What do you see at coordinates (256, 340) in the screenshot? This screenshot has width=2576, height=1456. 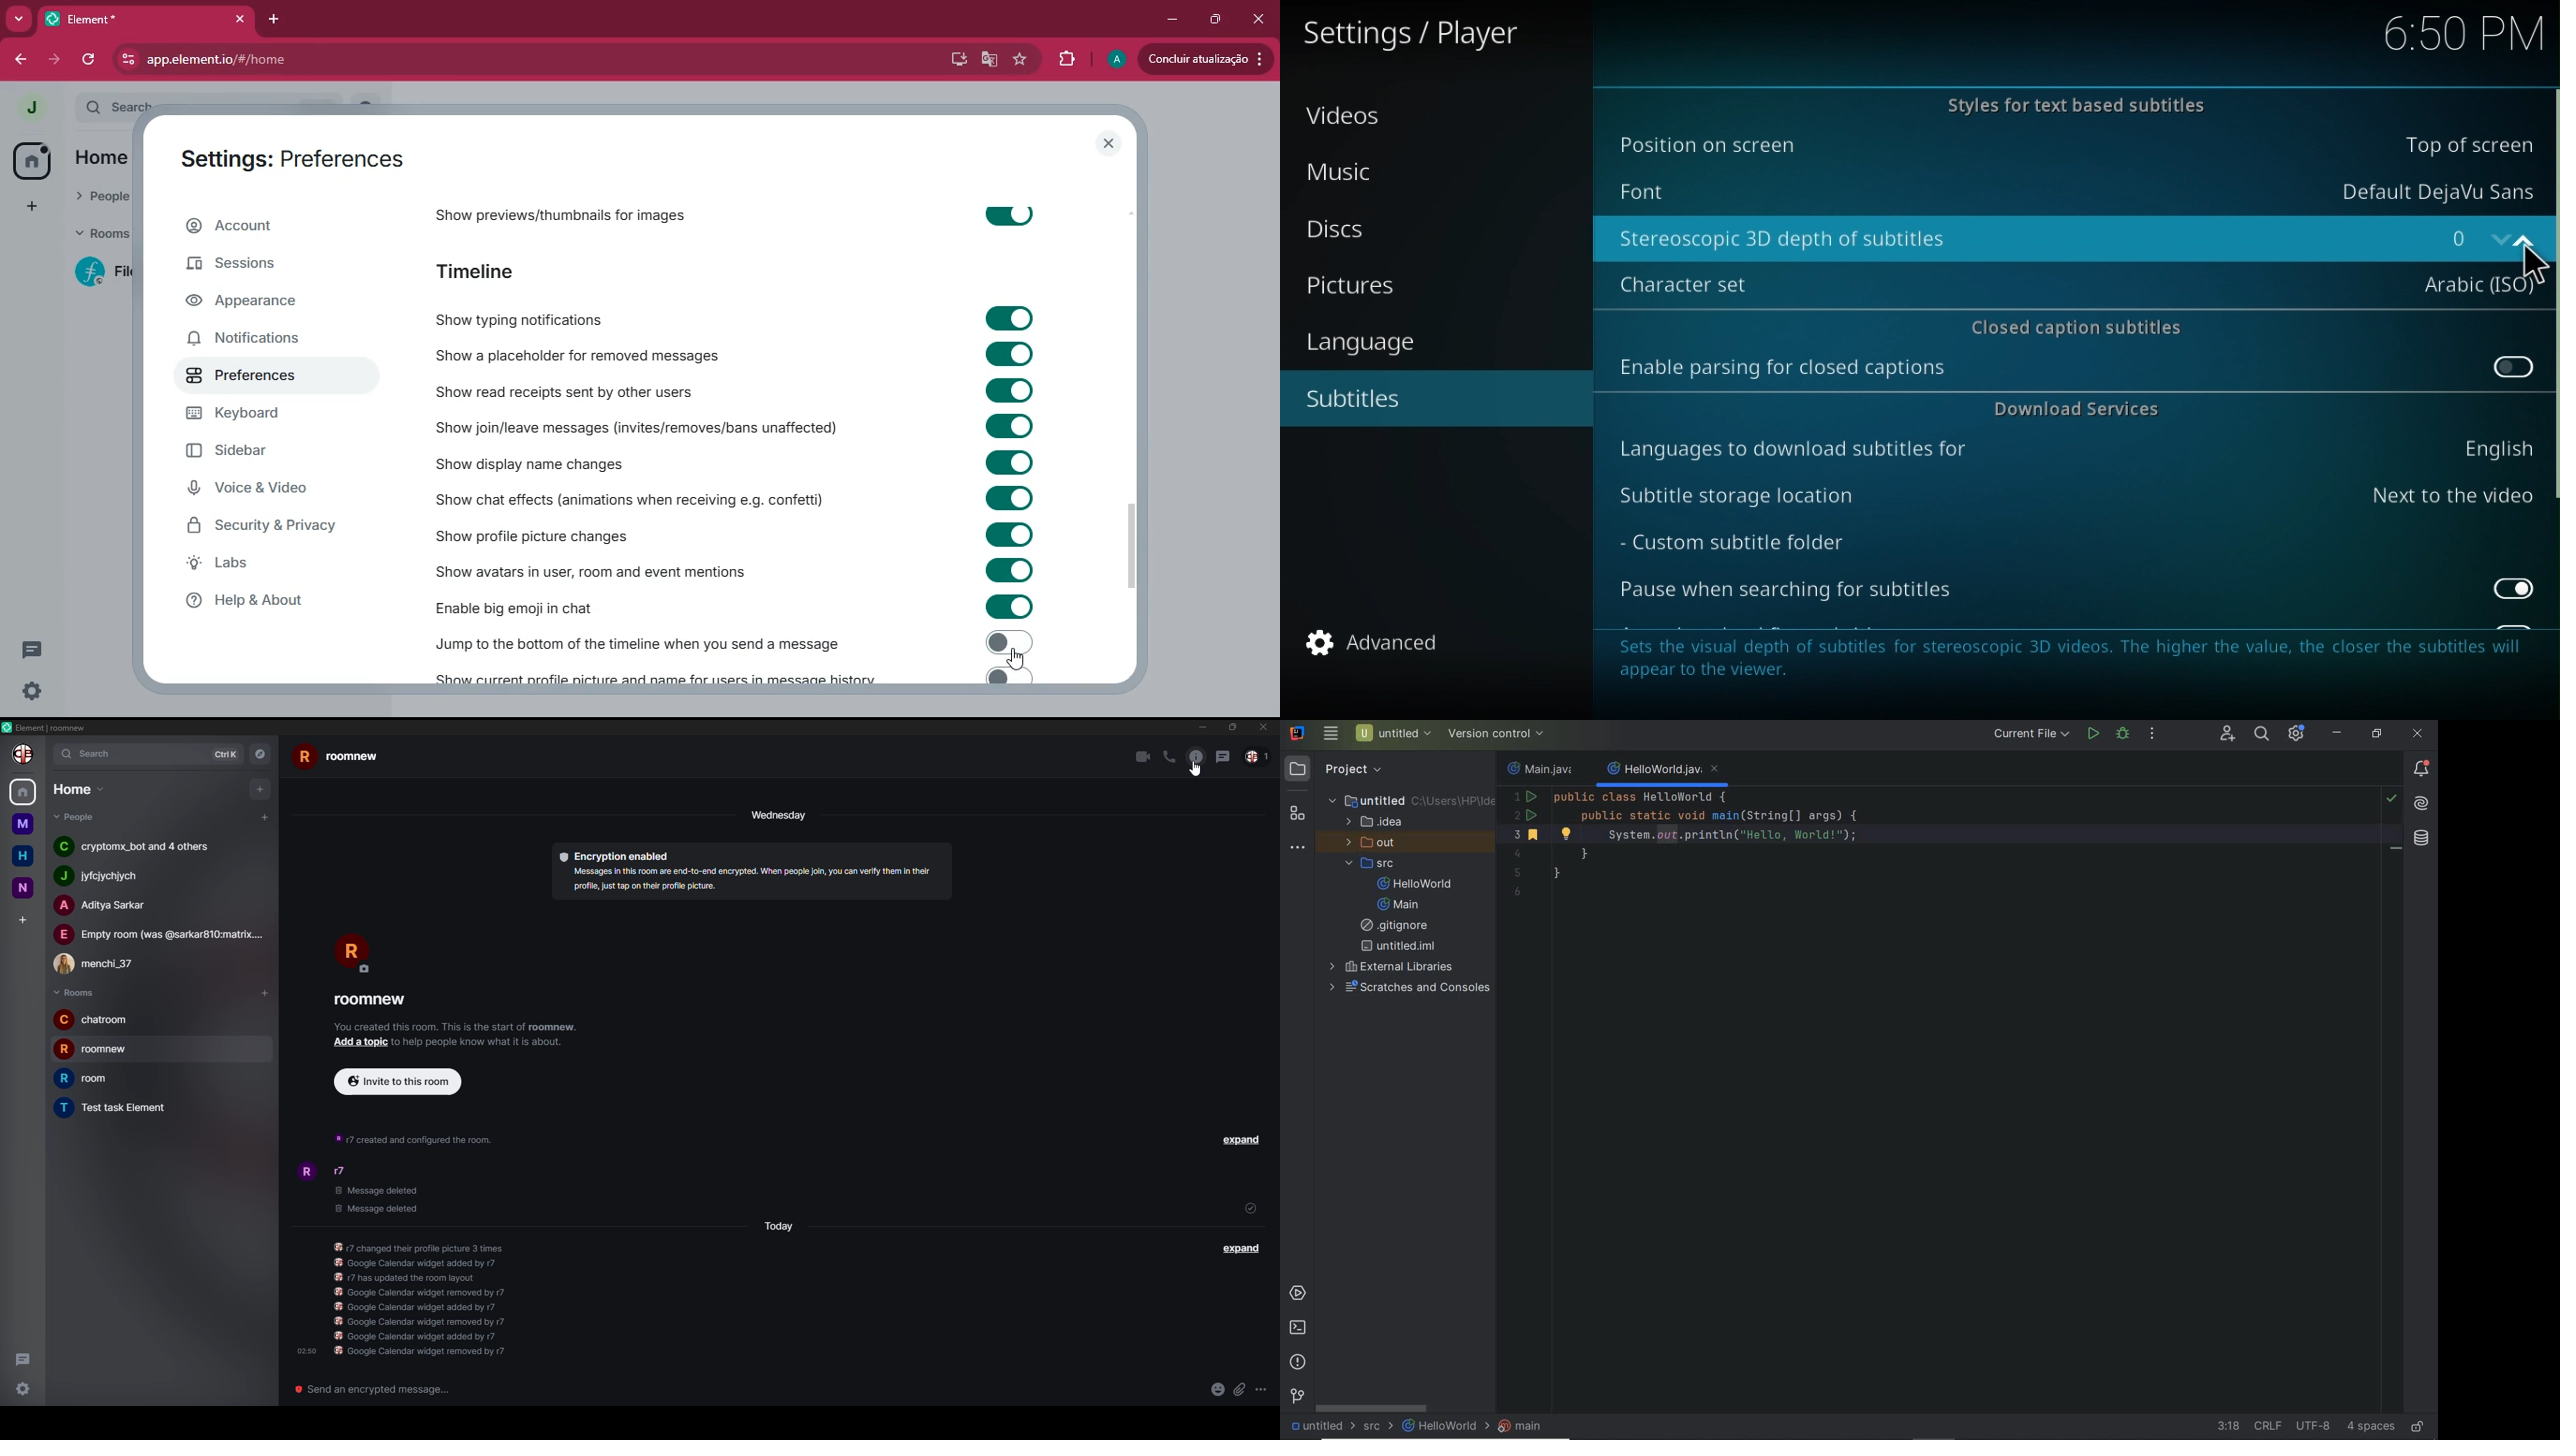 I see `notifications` at bounding box center [256, 340].